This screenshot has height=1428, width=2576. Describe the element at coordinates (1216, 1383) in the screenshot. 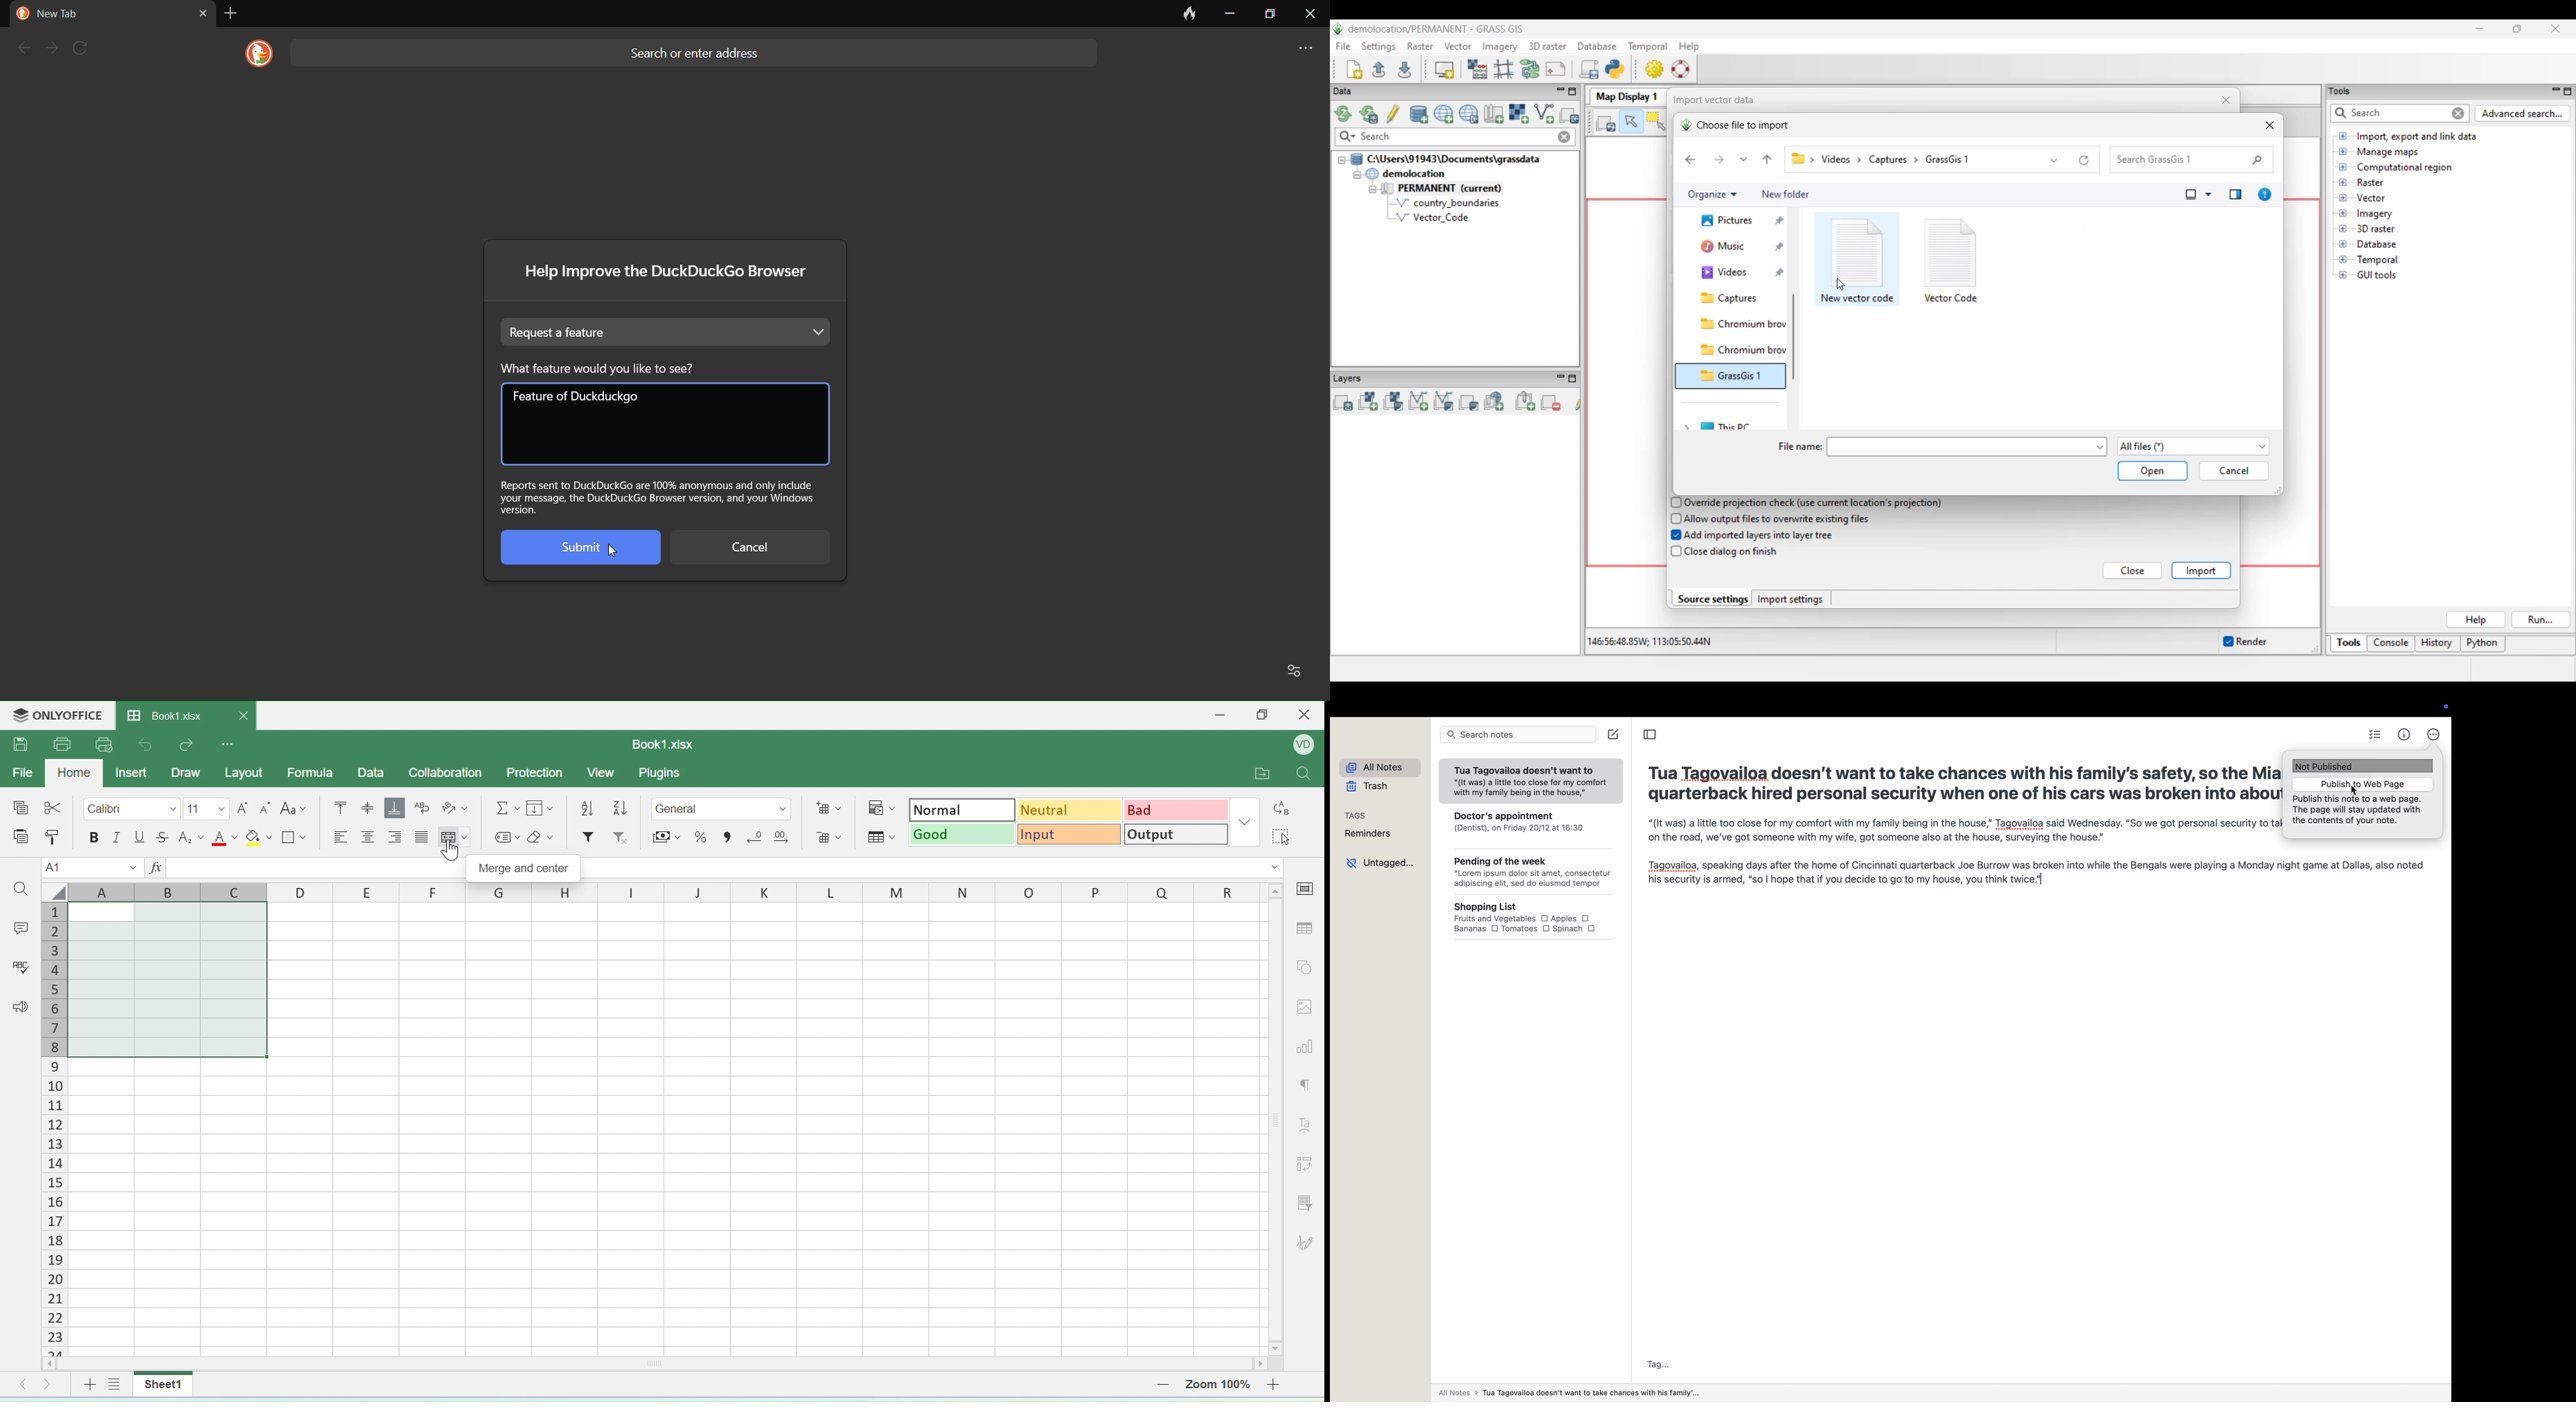

I see `zoom number` at that location.